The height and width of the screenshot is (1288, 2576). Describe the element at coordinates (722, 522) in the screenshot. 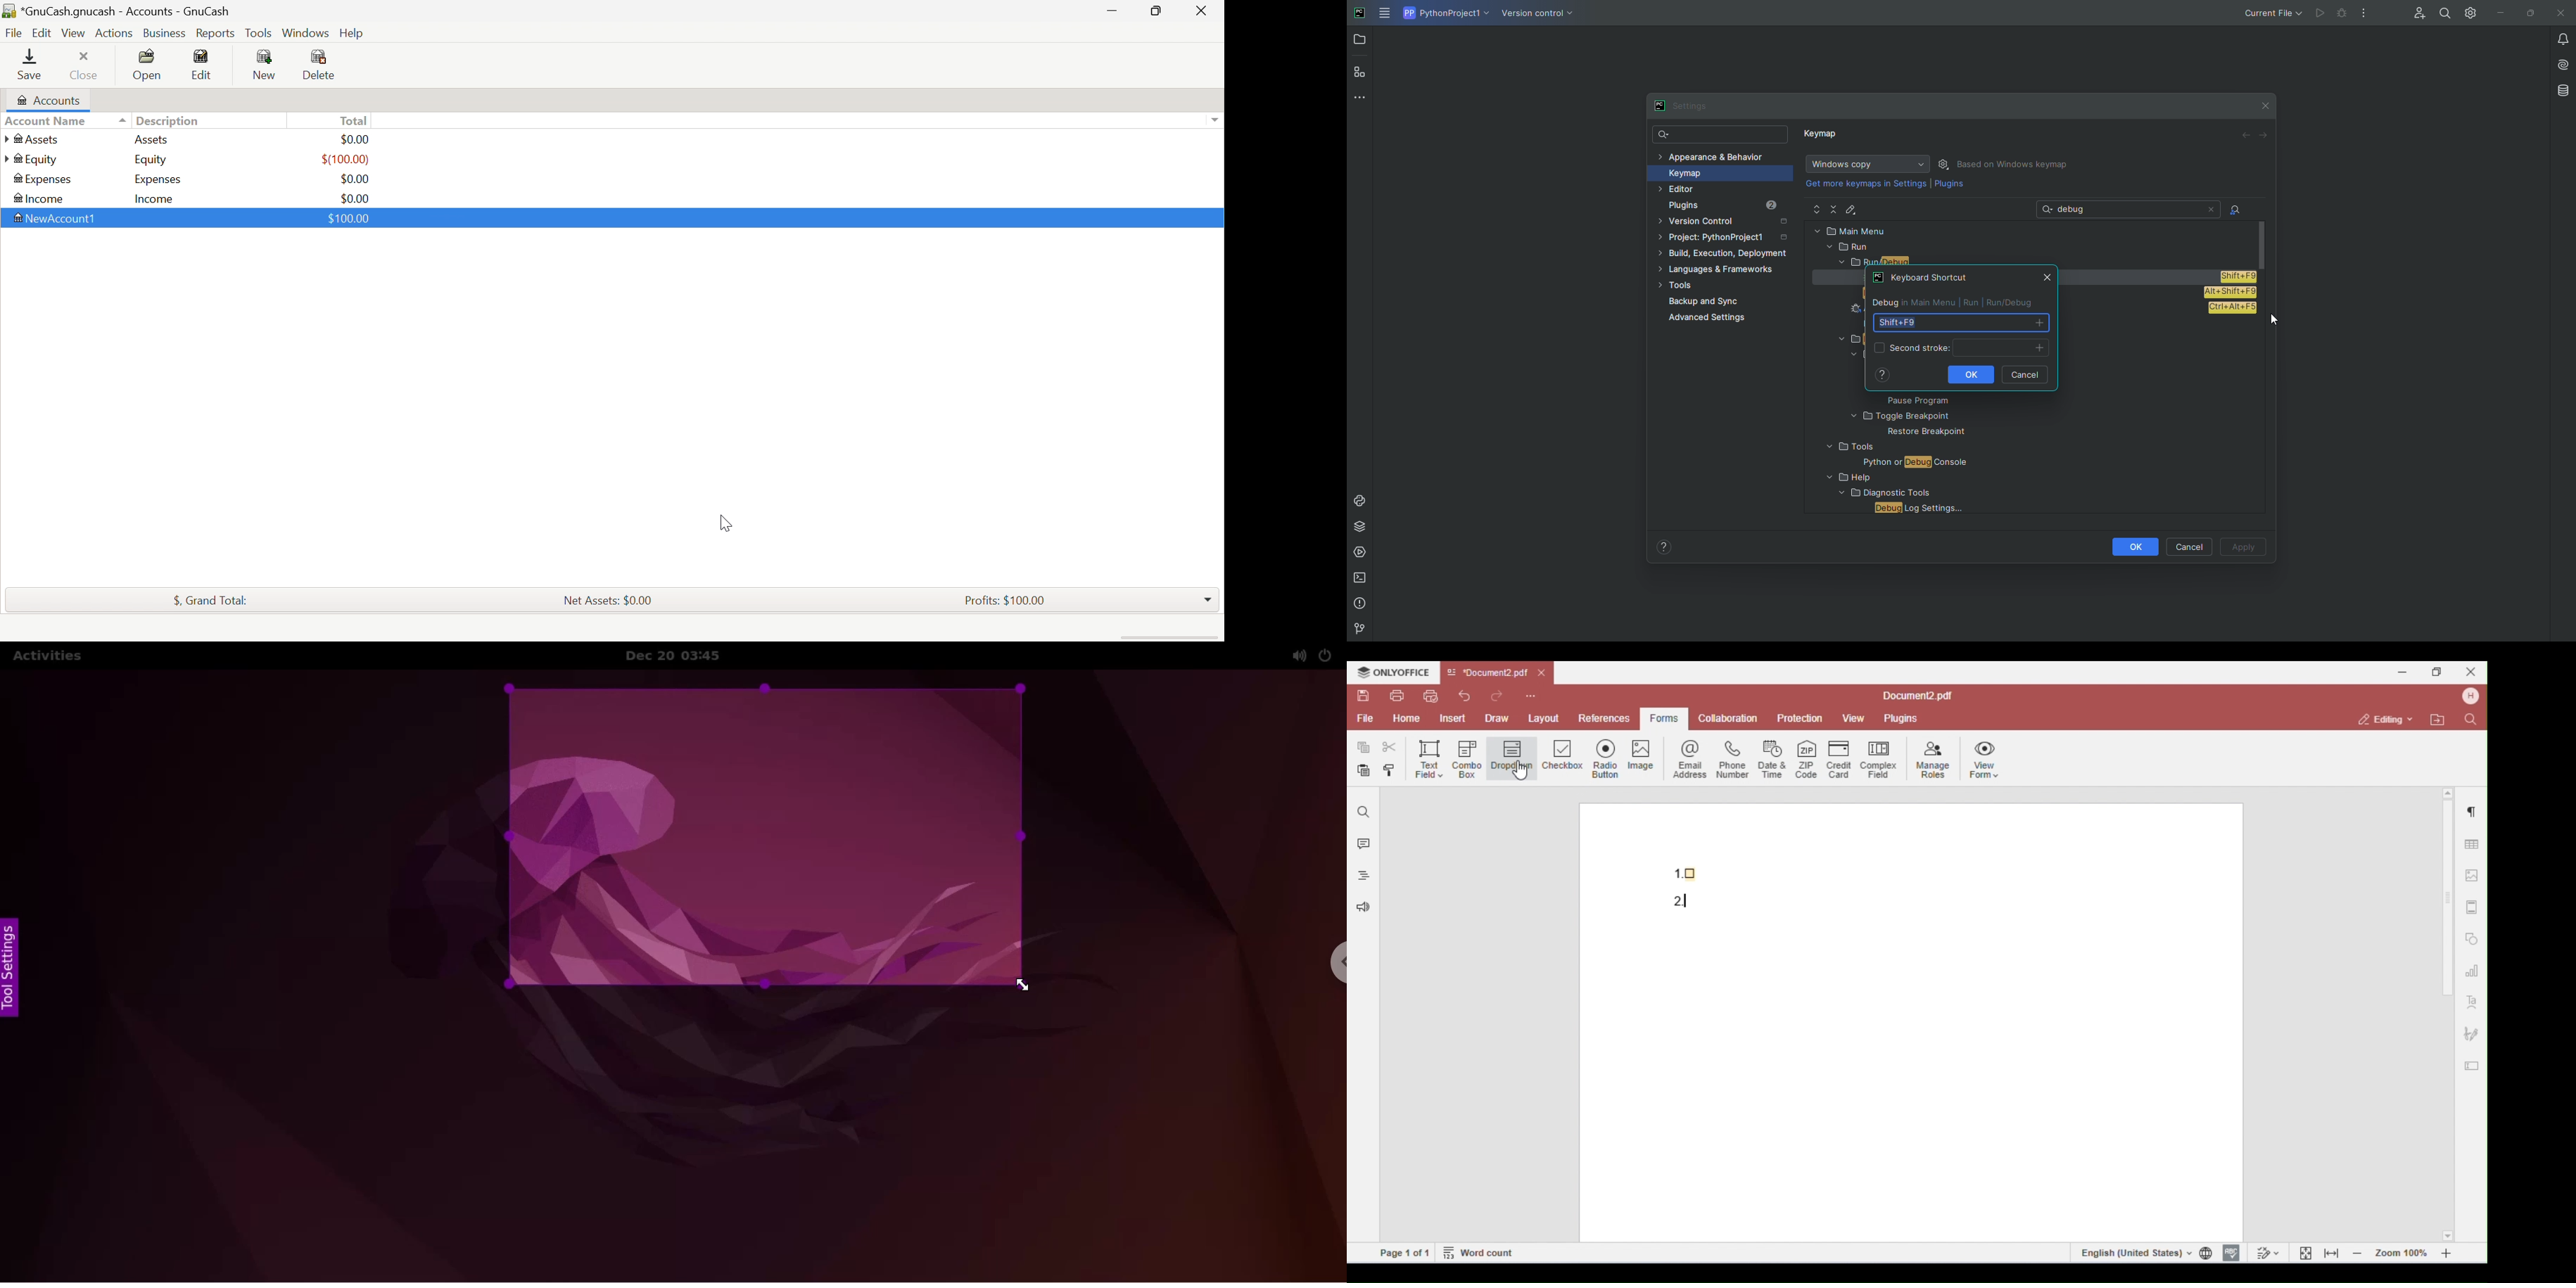

I see `cursor` at that location.